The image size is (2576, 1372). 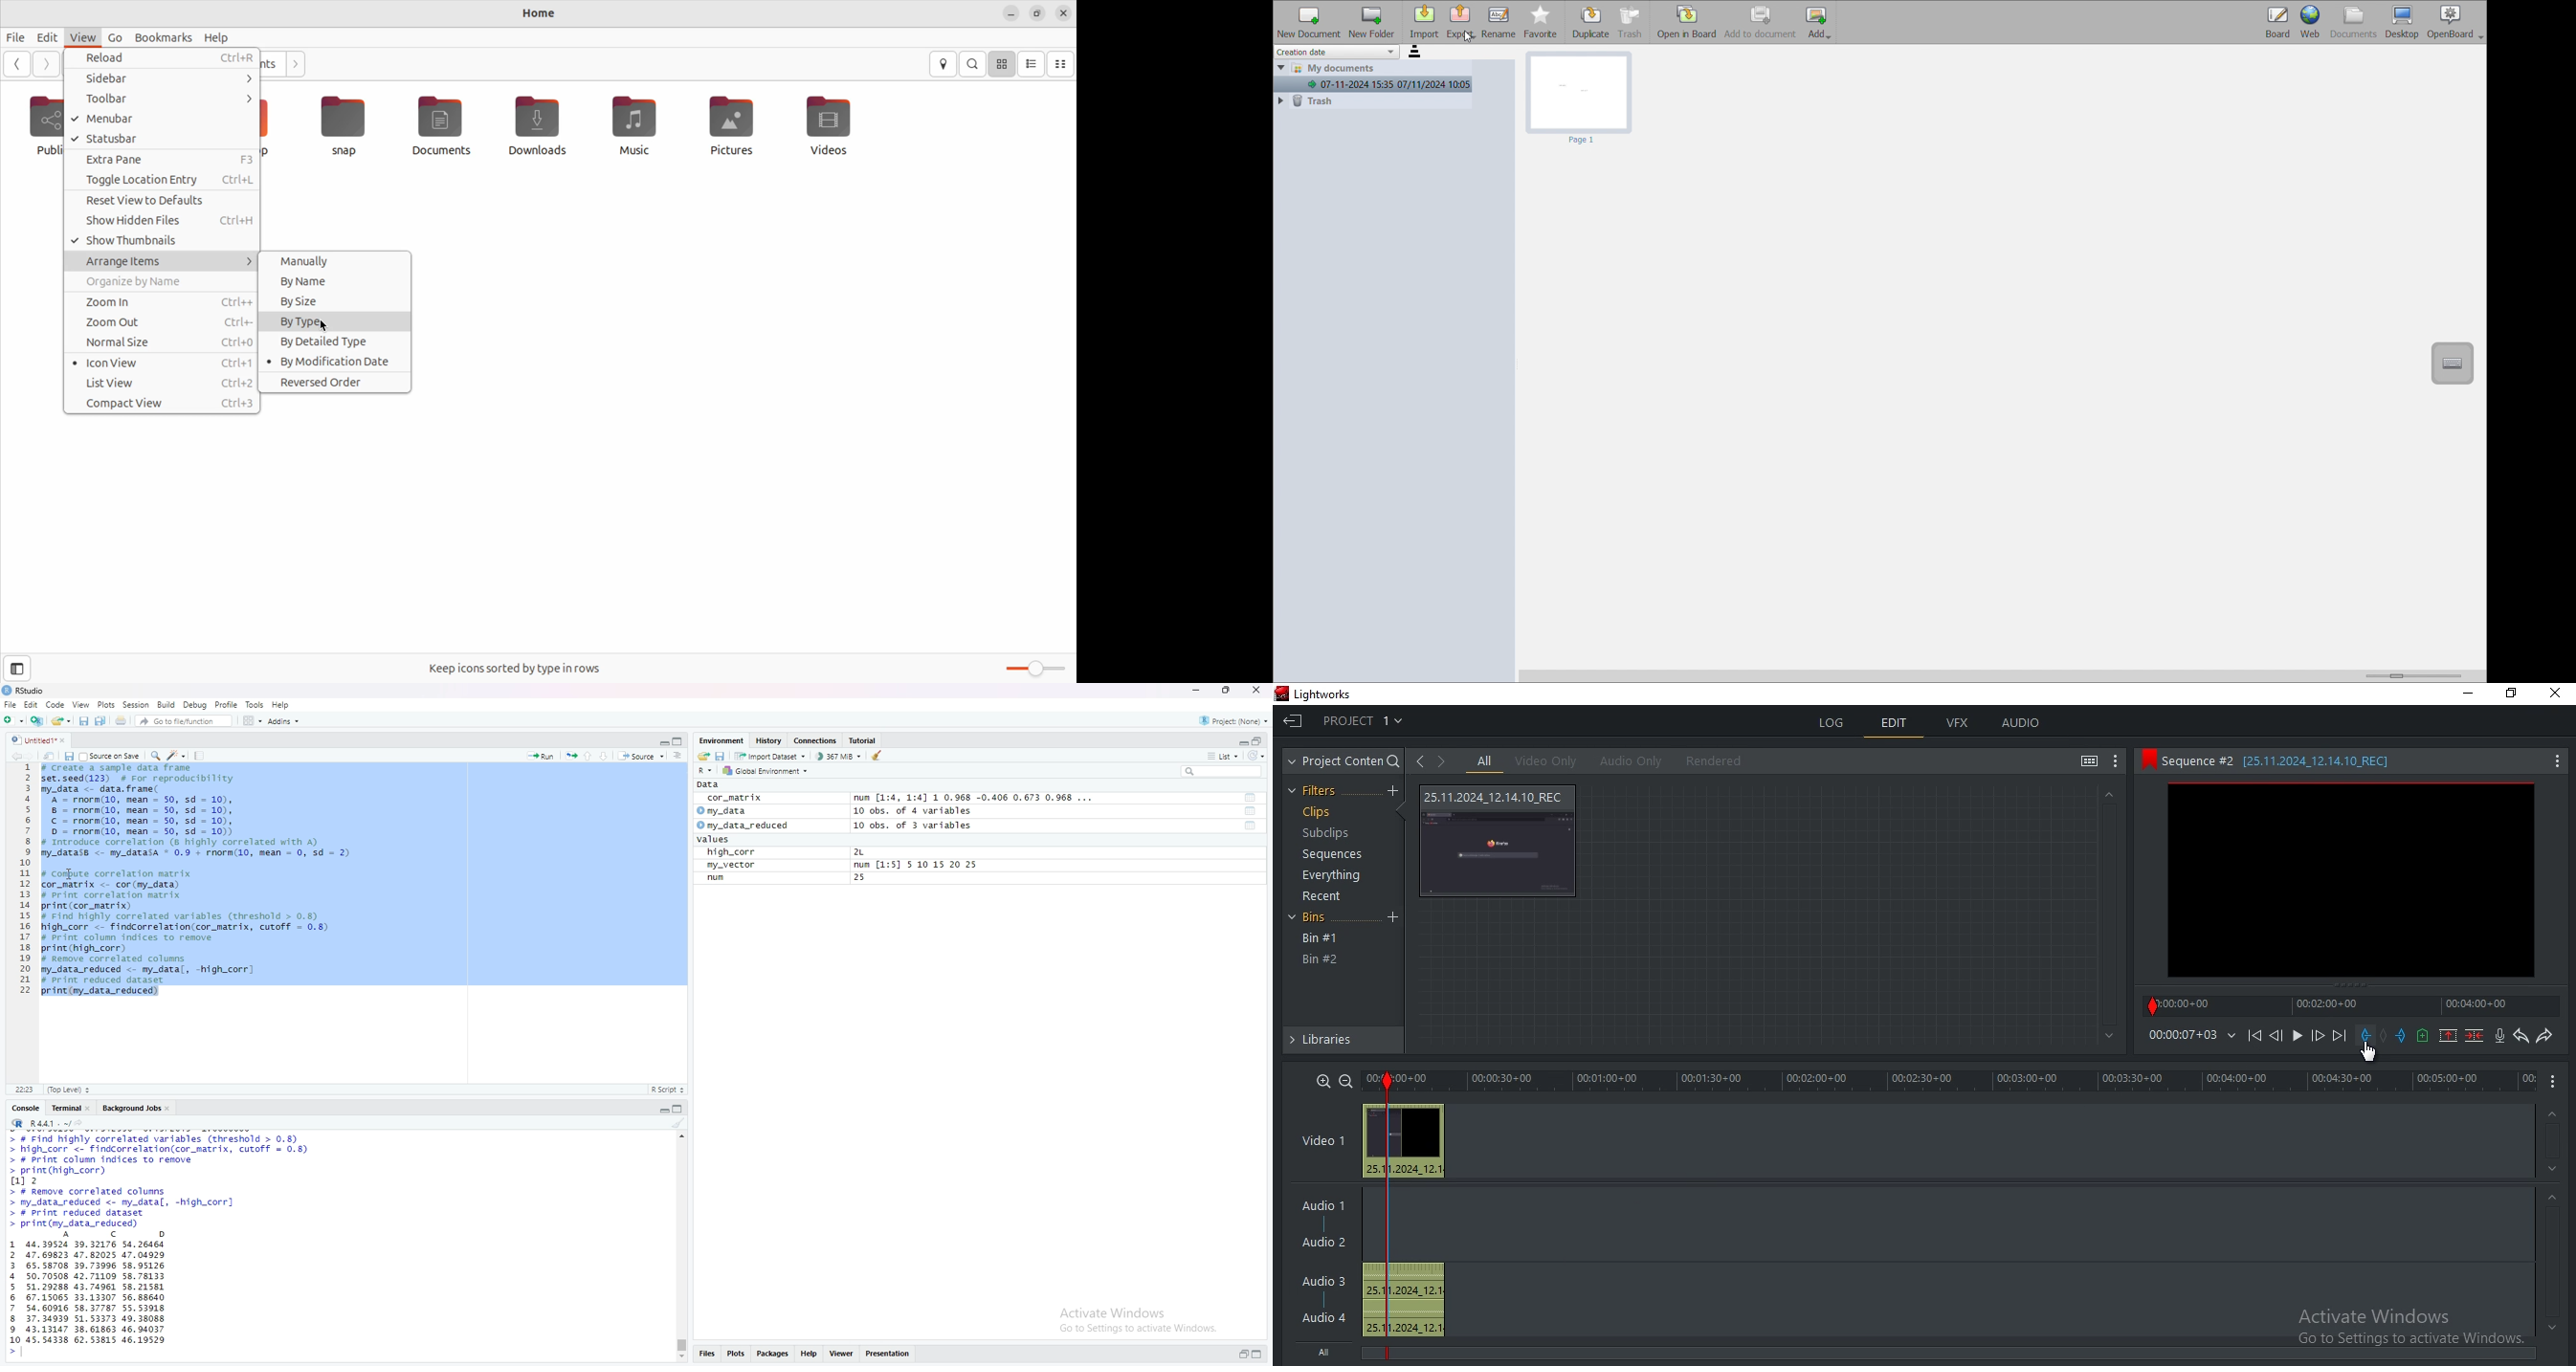 What do you see at coordinates (254, 721) in the screenshot?
I see `Grid` at bounding box center [254, 721].